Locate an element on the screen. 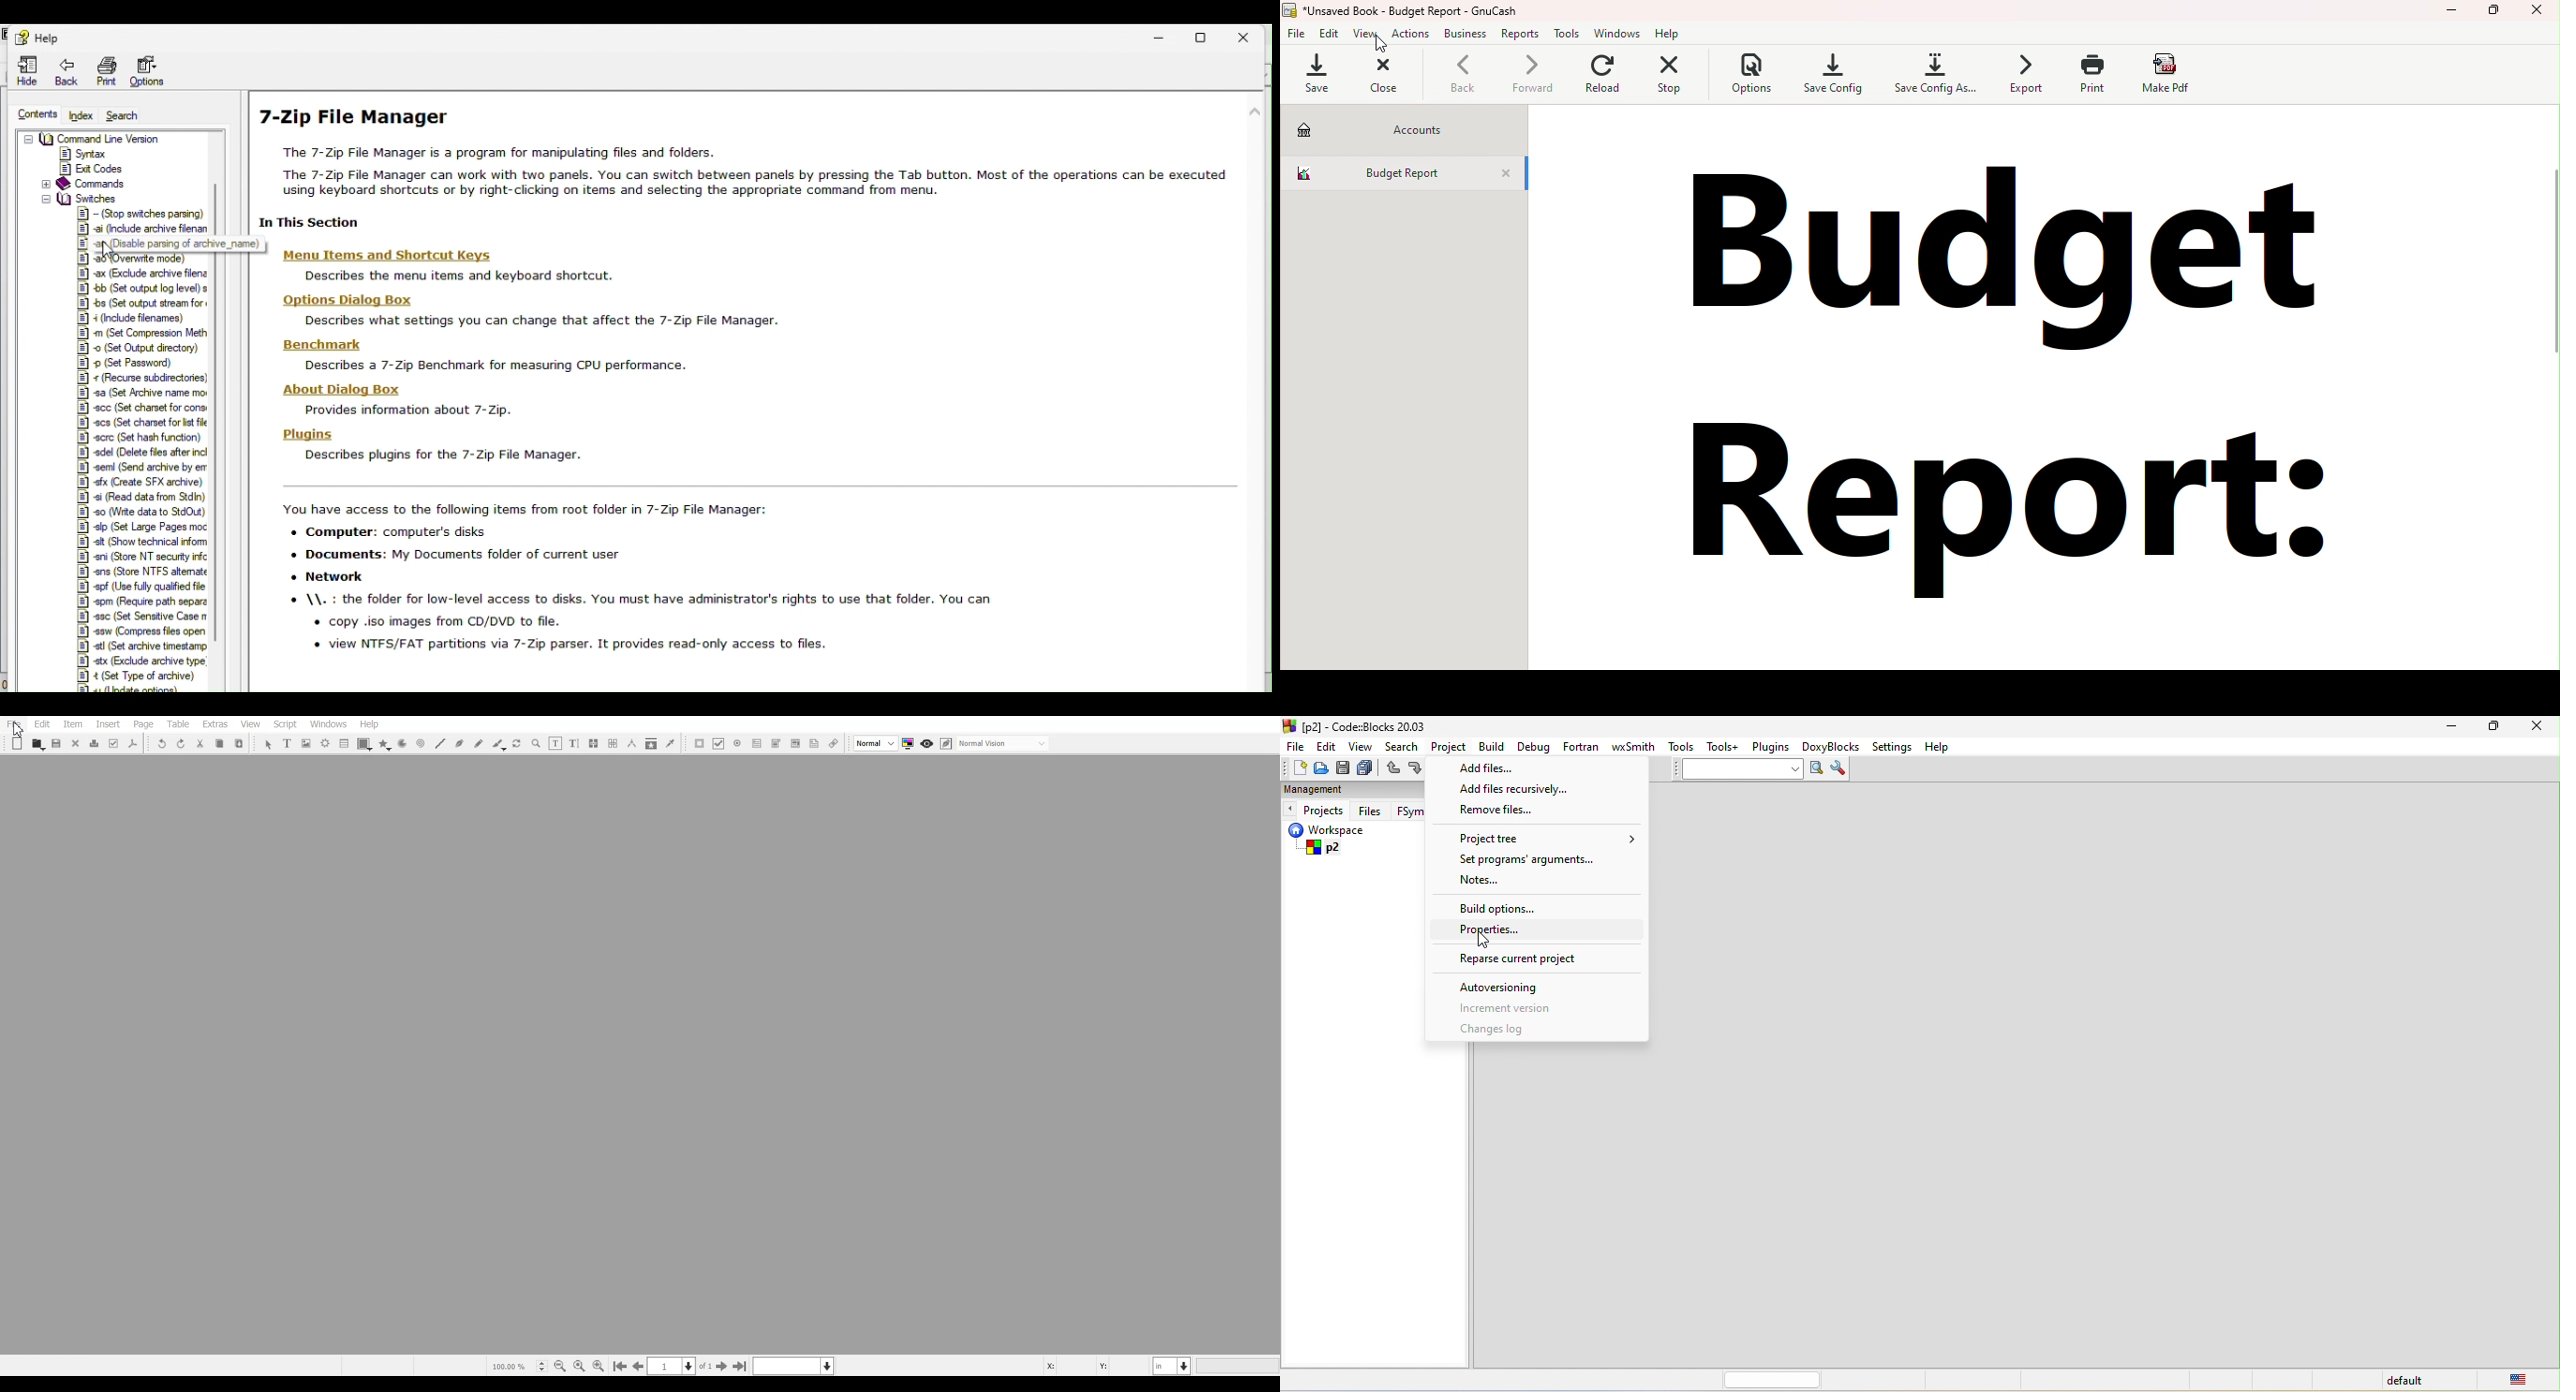  Commands is located at coordinates (85, 184).